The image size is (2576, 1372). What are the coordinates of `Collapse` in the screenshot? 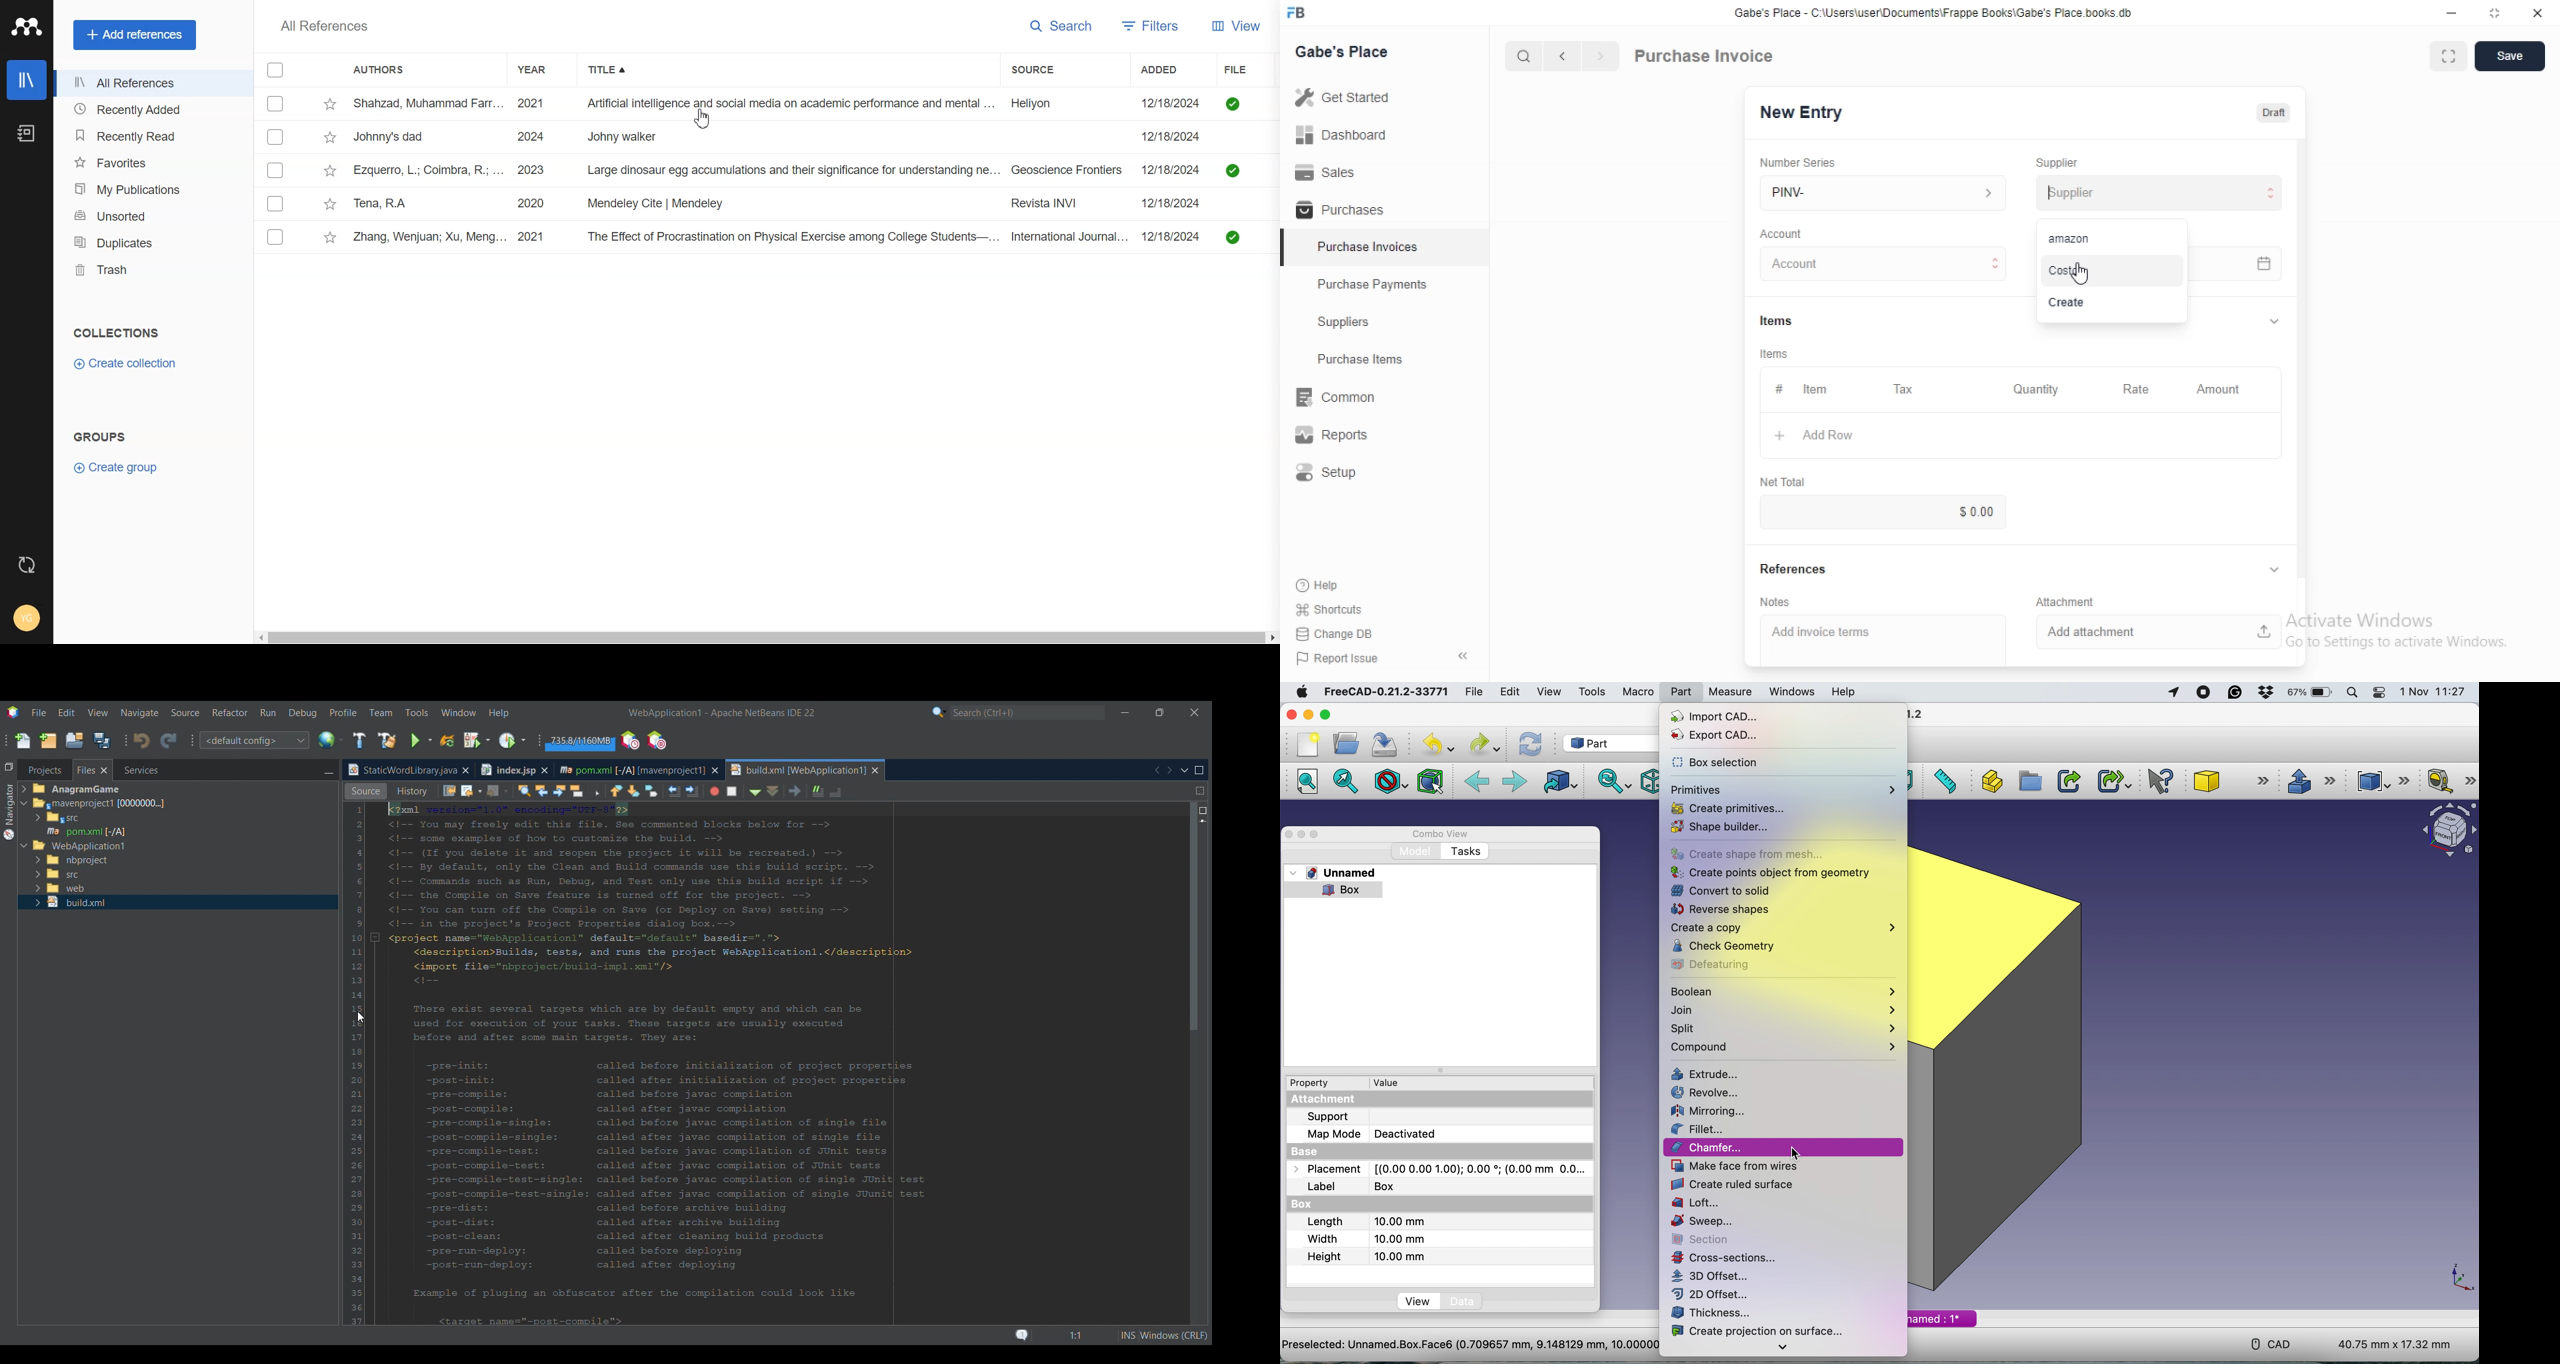 It's located at (2274, 569).